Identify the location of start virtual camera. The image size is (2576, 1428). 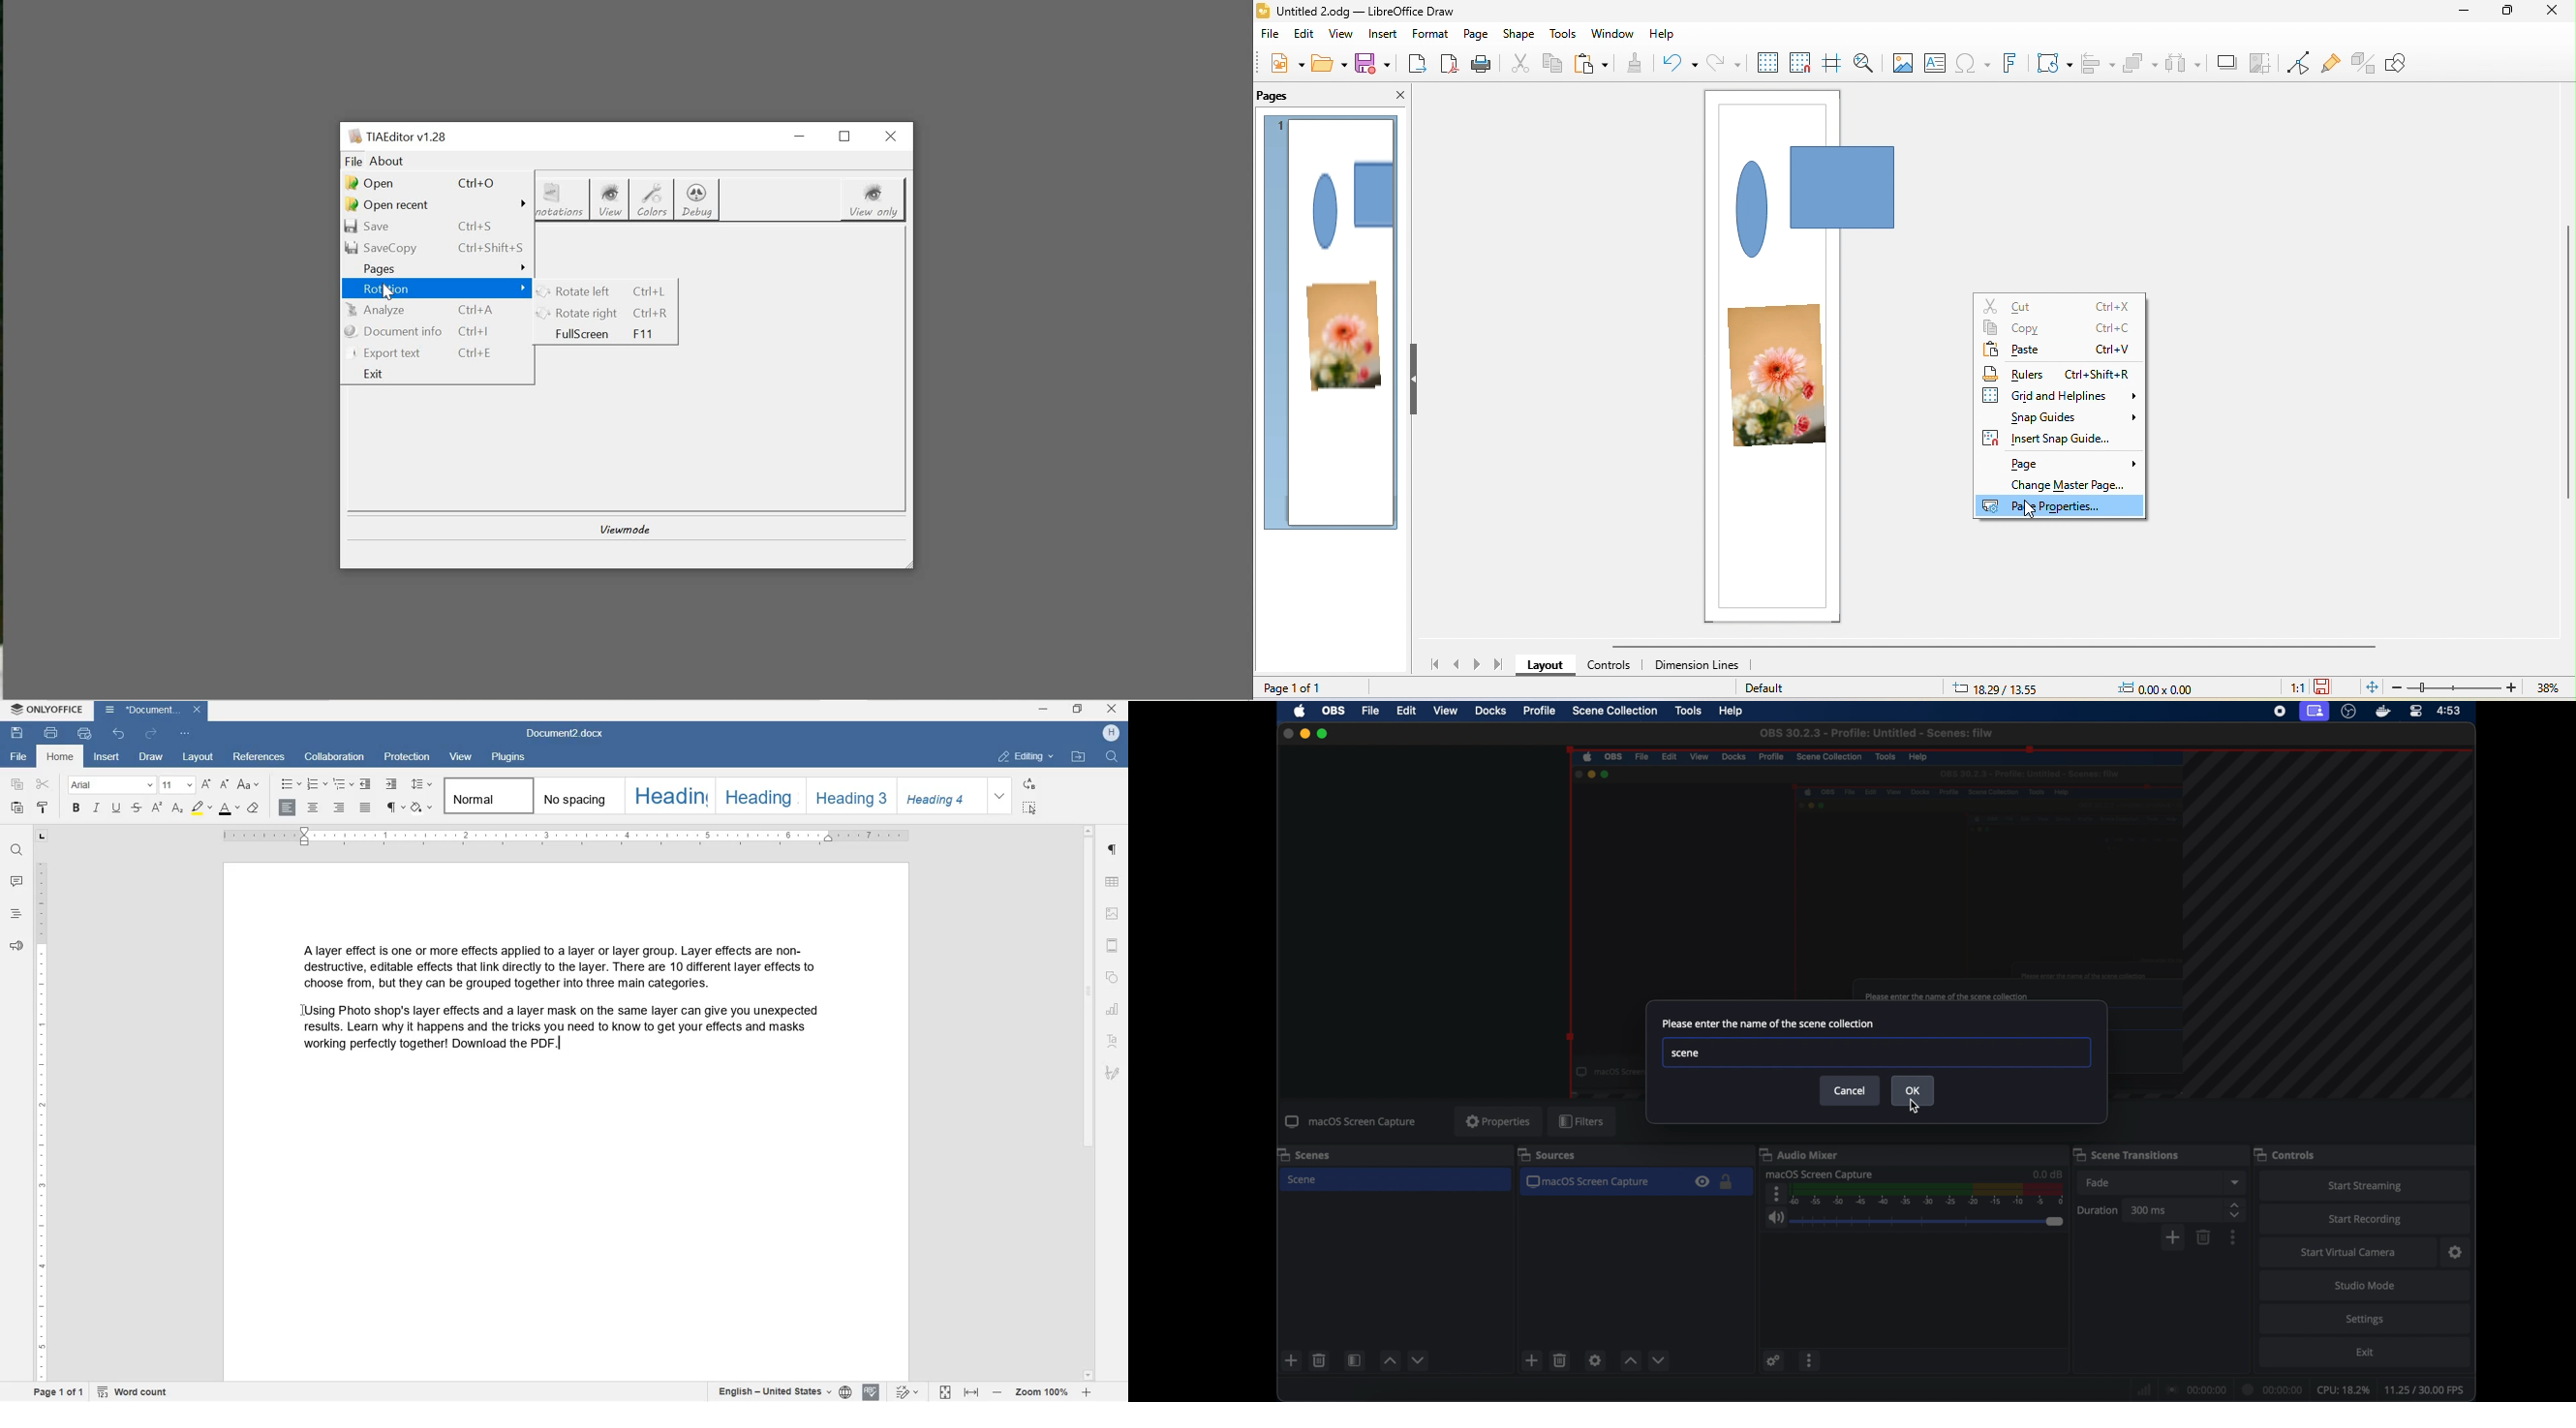
(2350, 1251).